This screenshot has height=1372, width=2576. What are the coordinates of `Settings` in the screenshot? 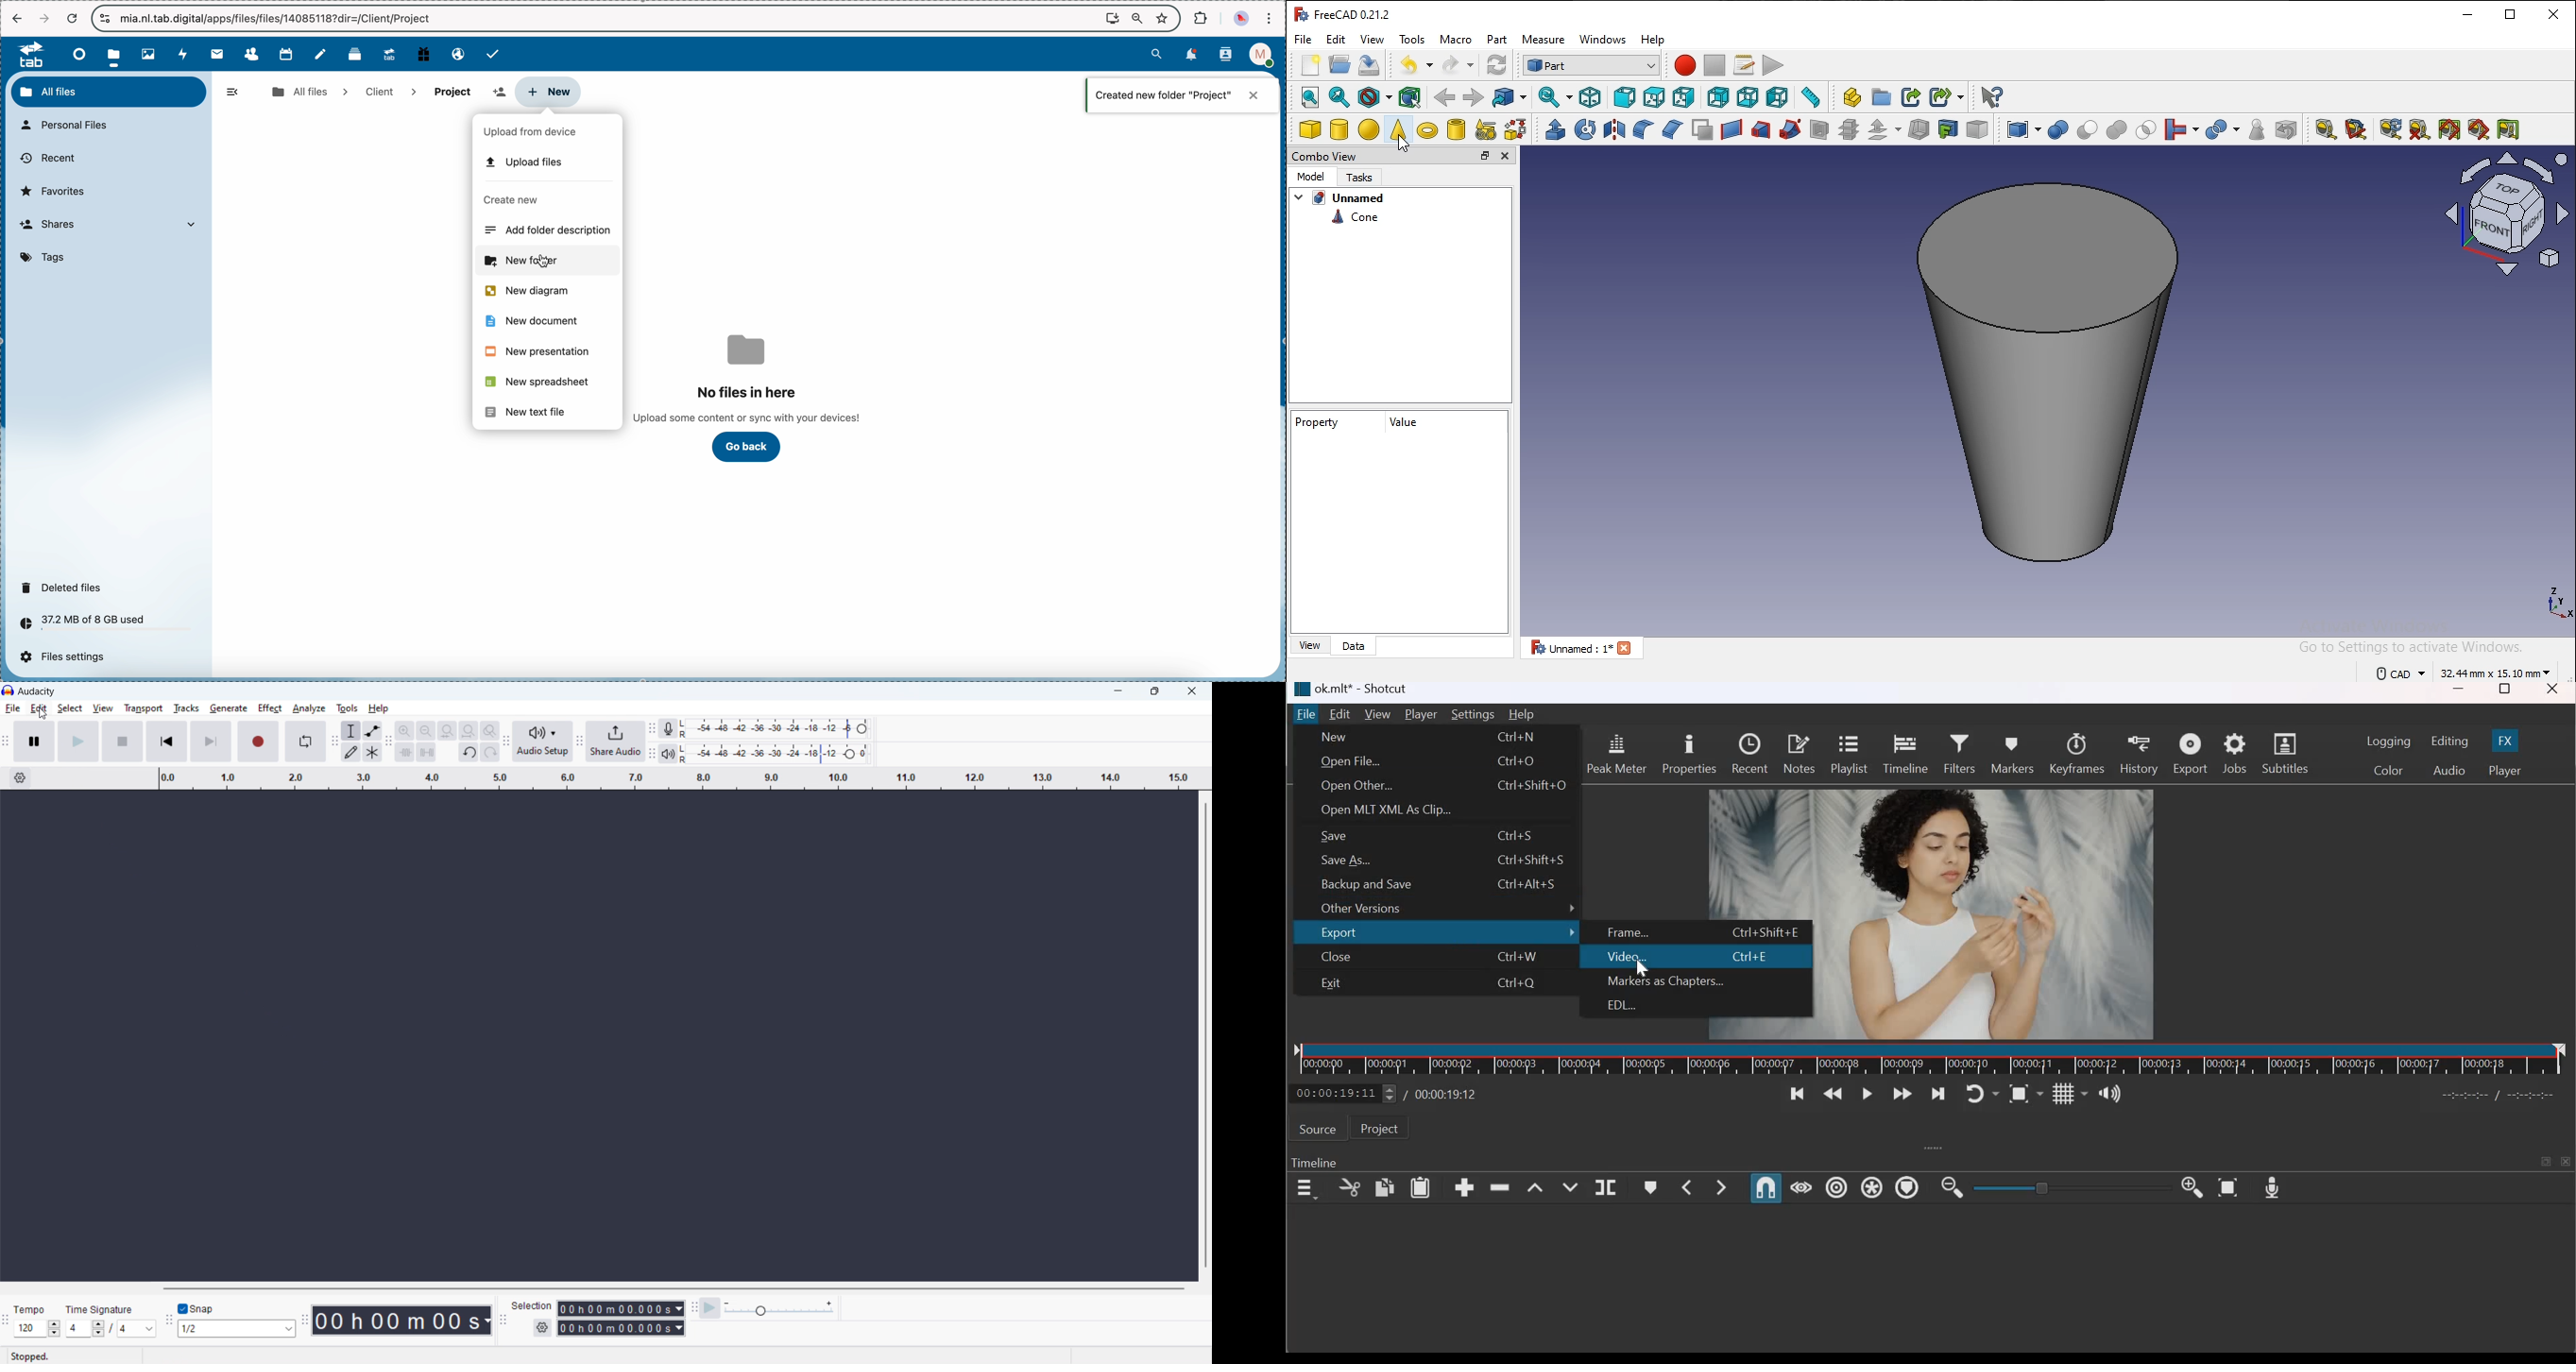 It's located at (1472, 714).